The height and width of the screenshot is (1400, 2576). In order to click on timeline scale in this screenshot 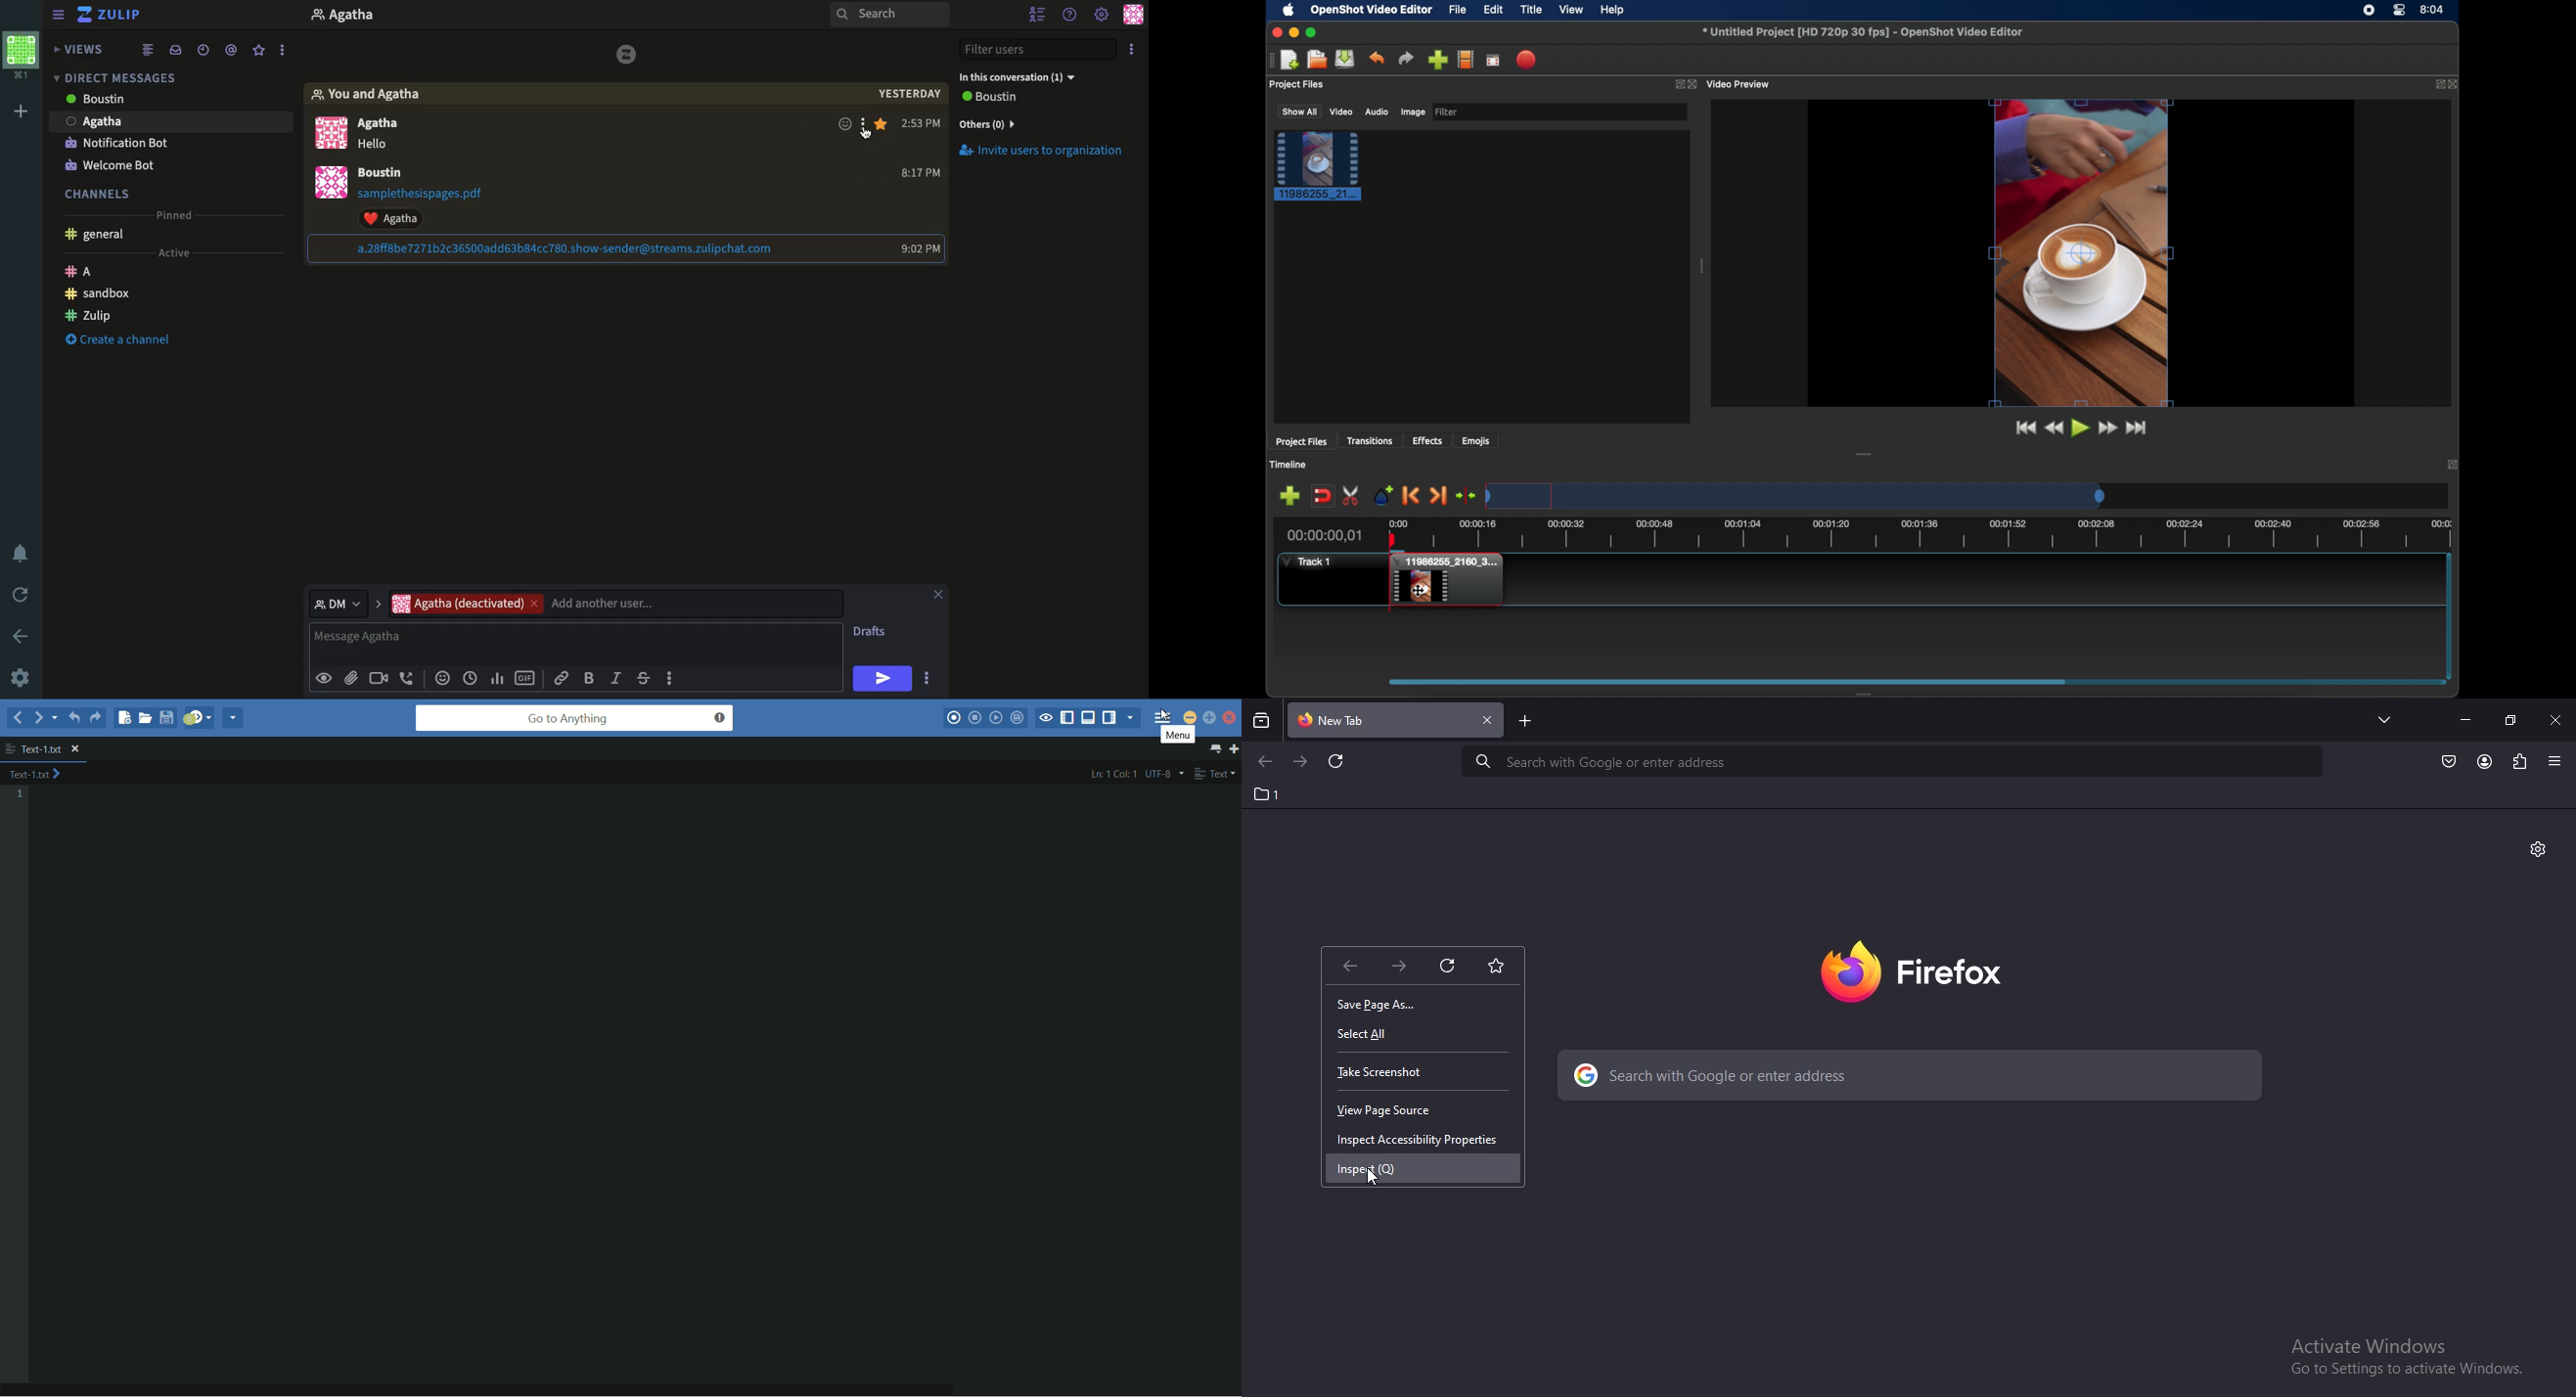, I will do `click(1795, 497)`.